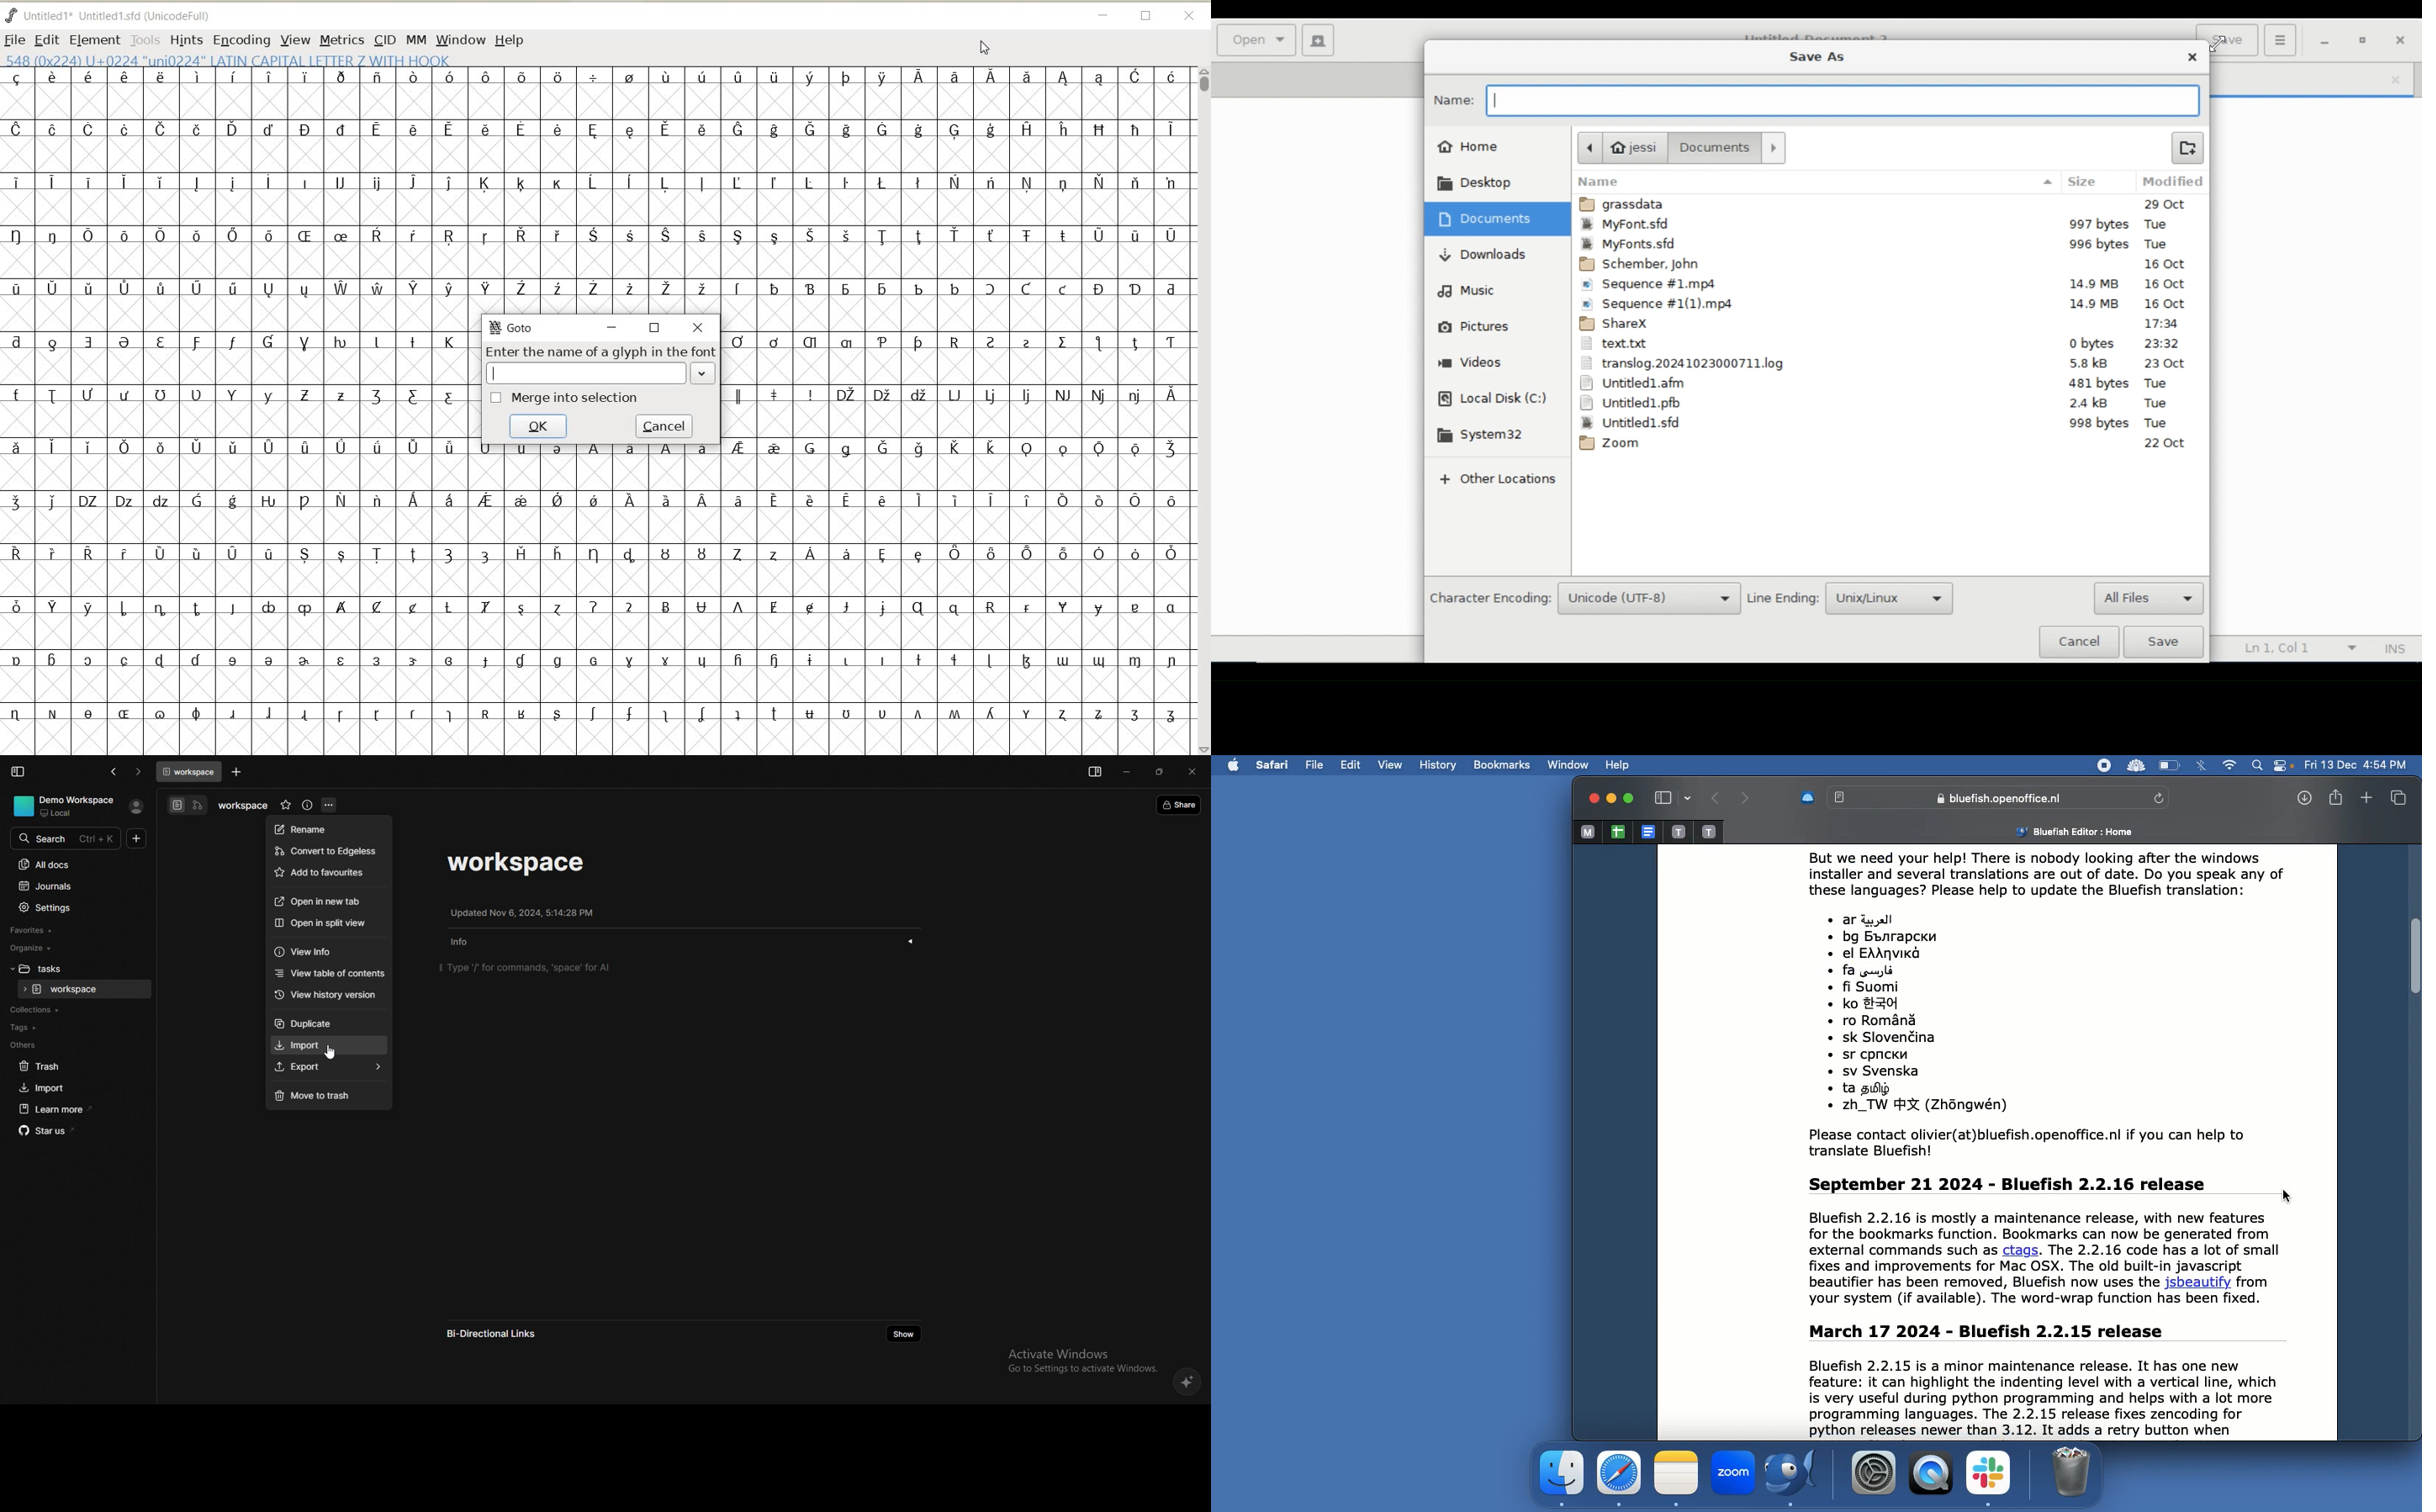  What do you see at coordinates (2394, 648) in the screenshot?
I see `INS` at bounding box center [2394, 648].